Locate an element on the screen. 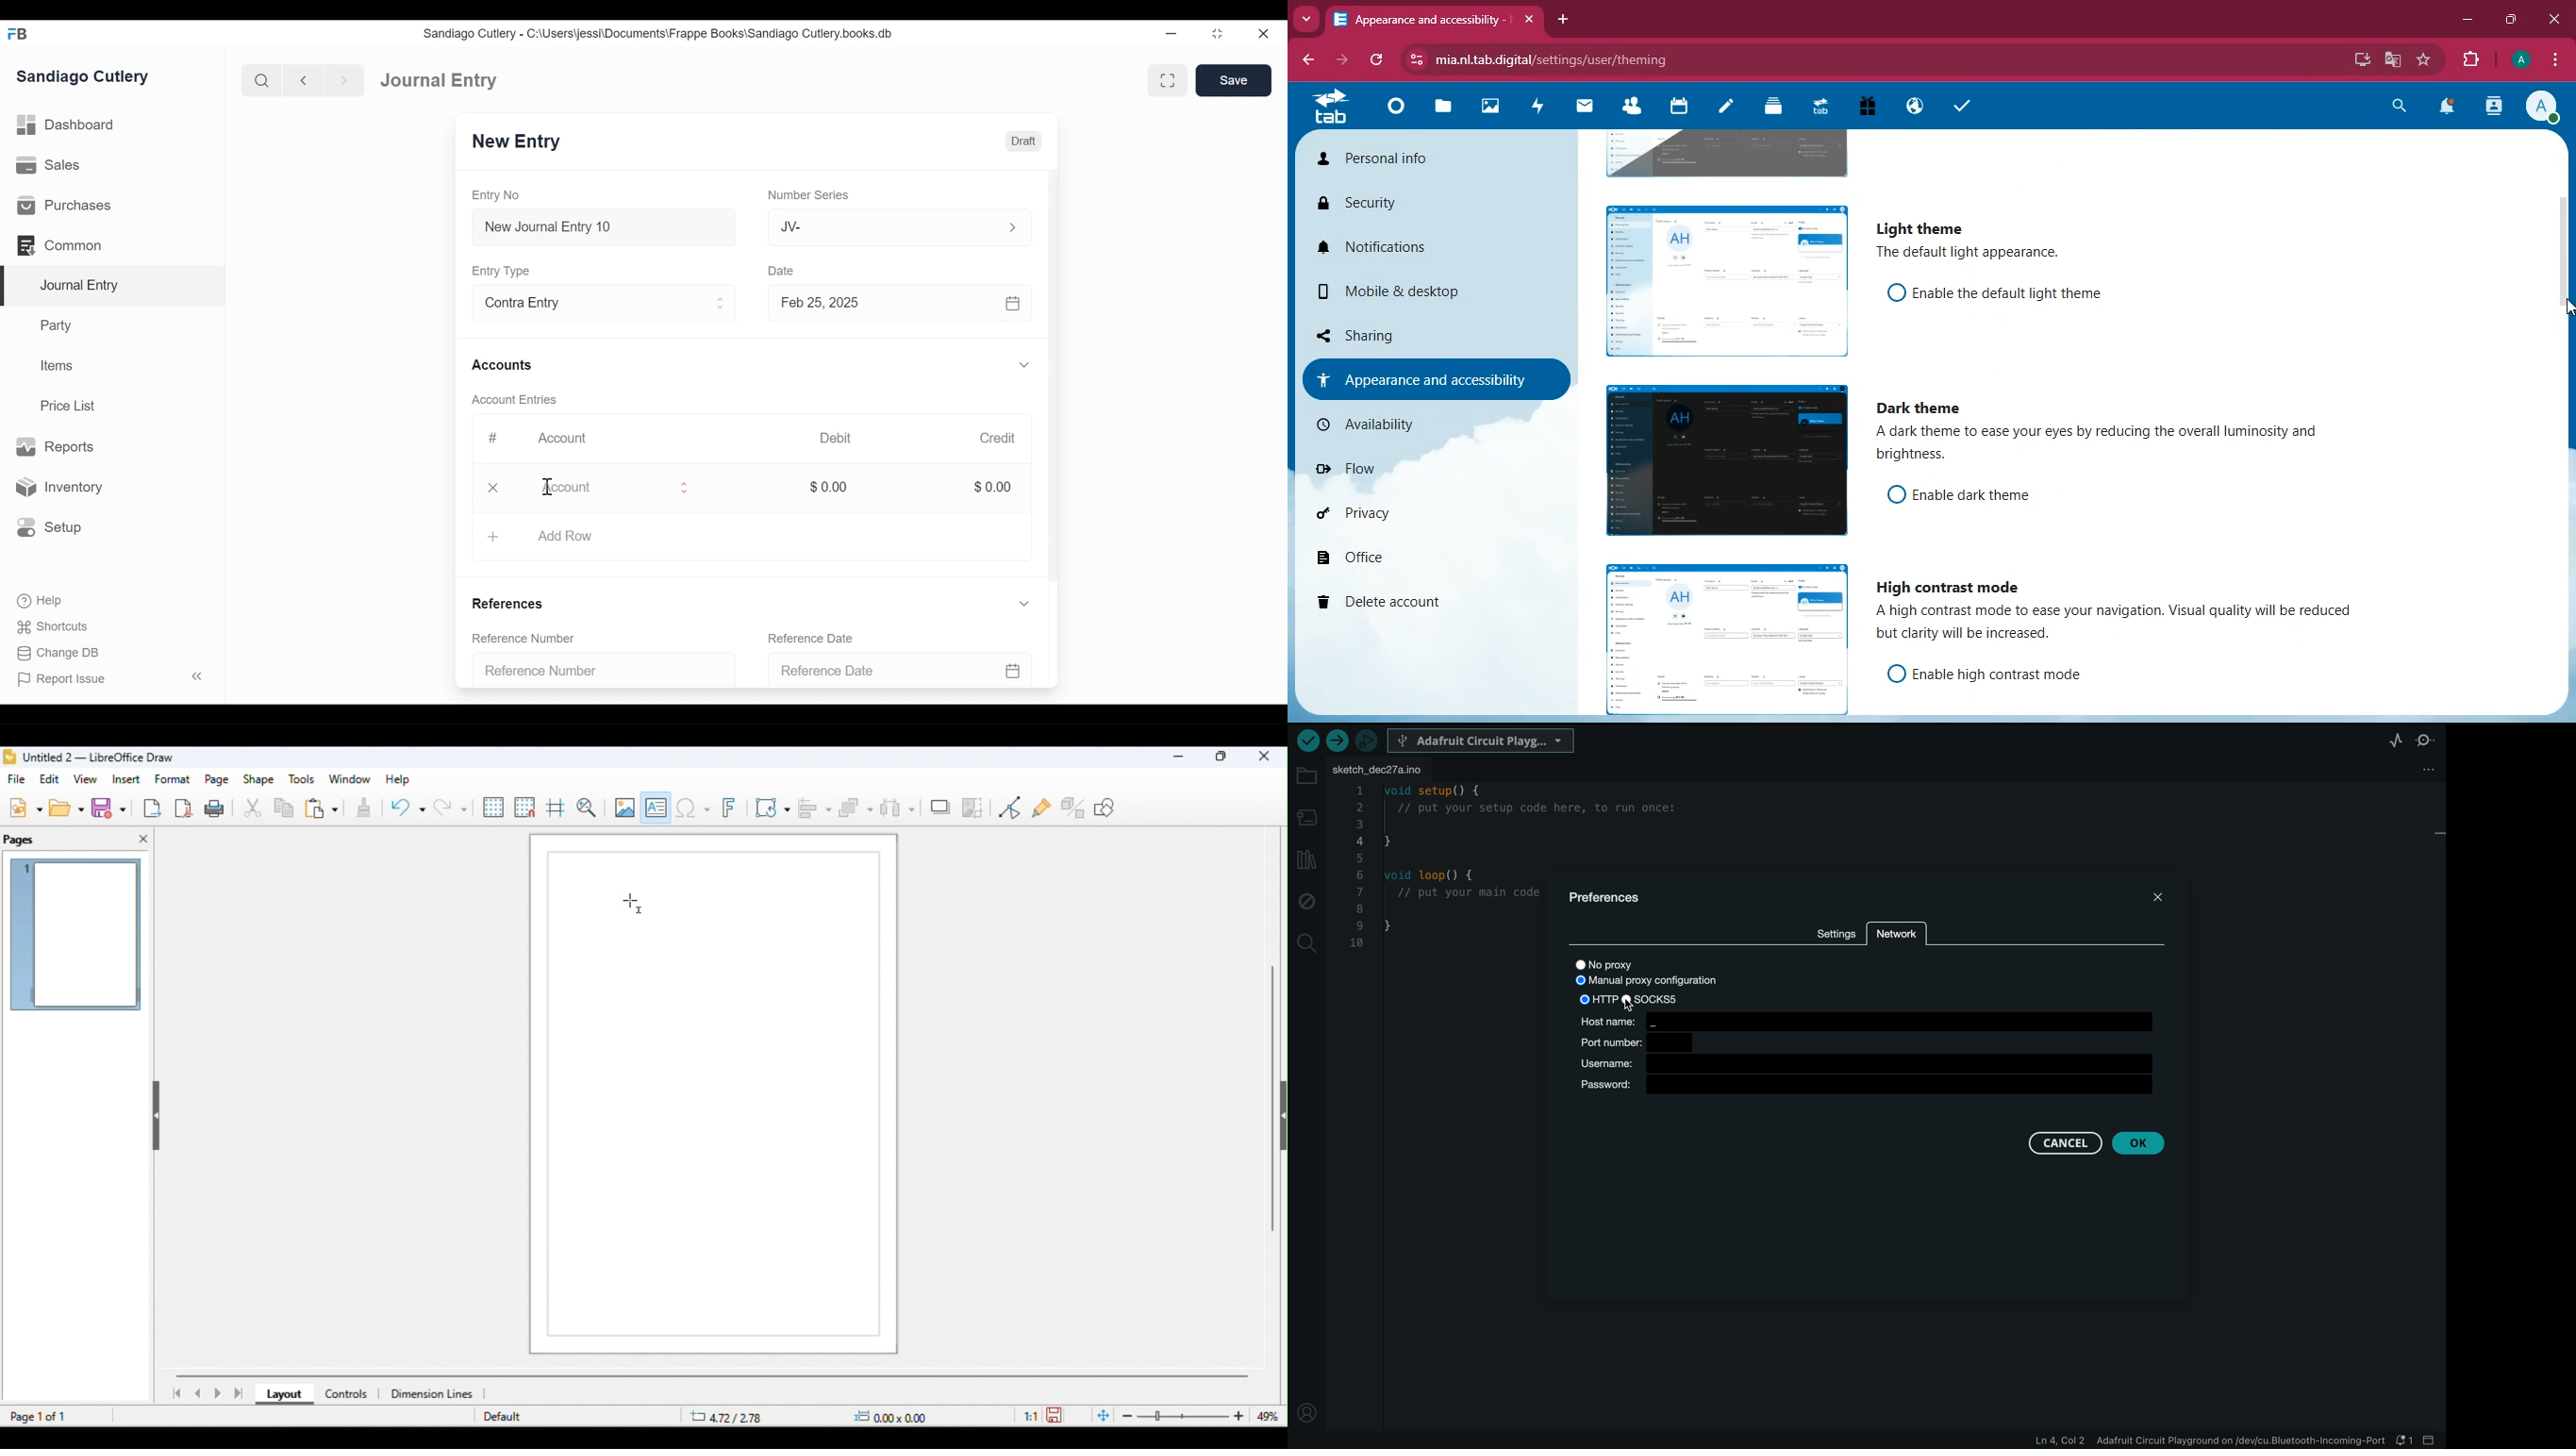 This screenshot has width=2576, height=1456. current page  is located at coordinates (77, 936).